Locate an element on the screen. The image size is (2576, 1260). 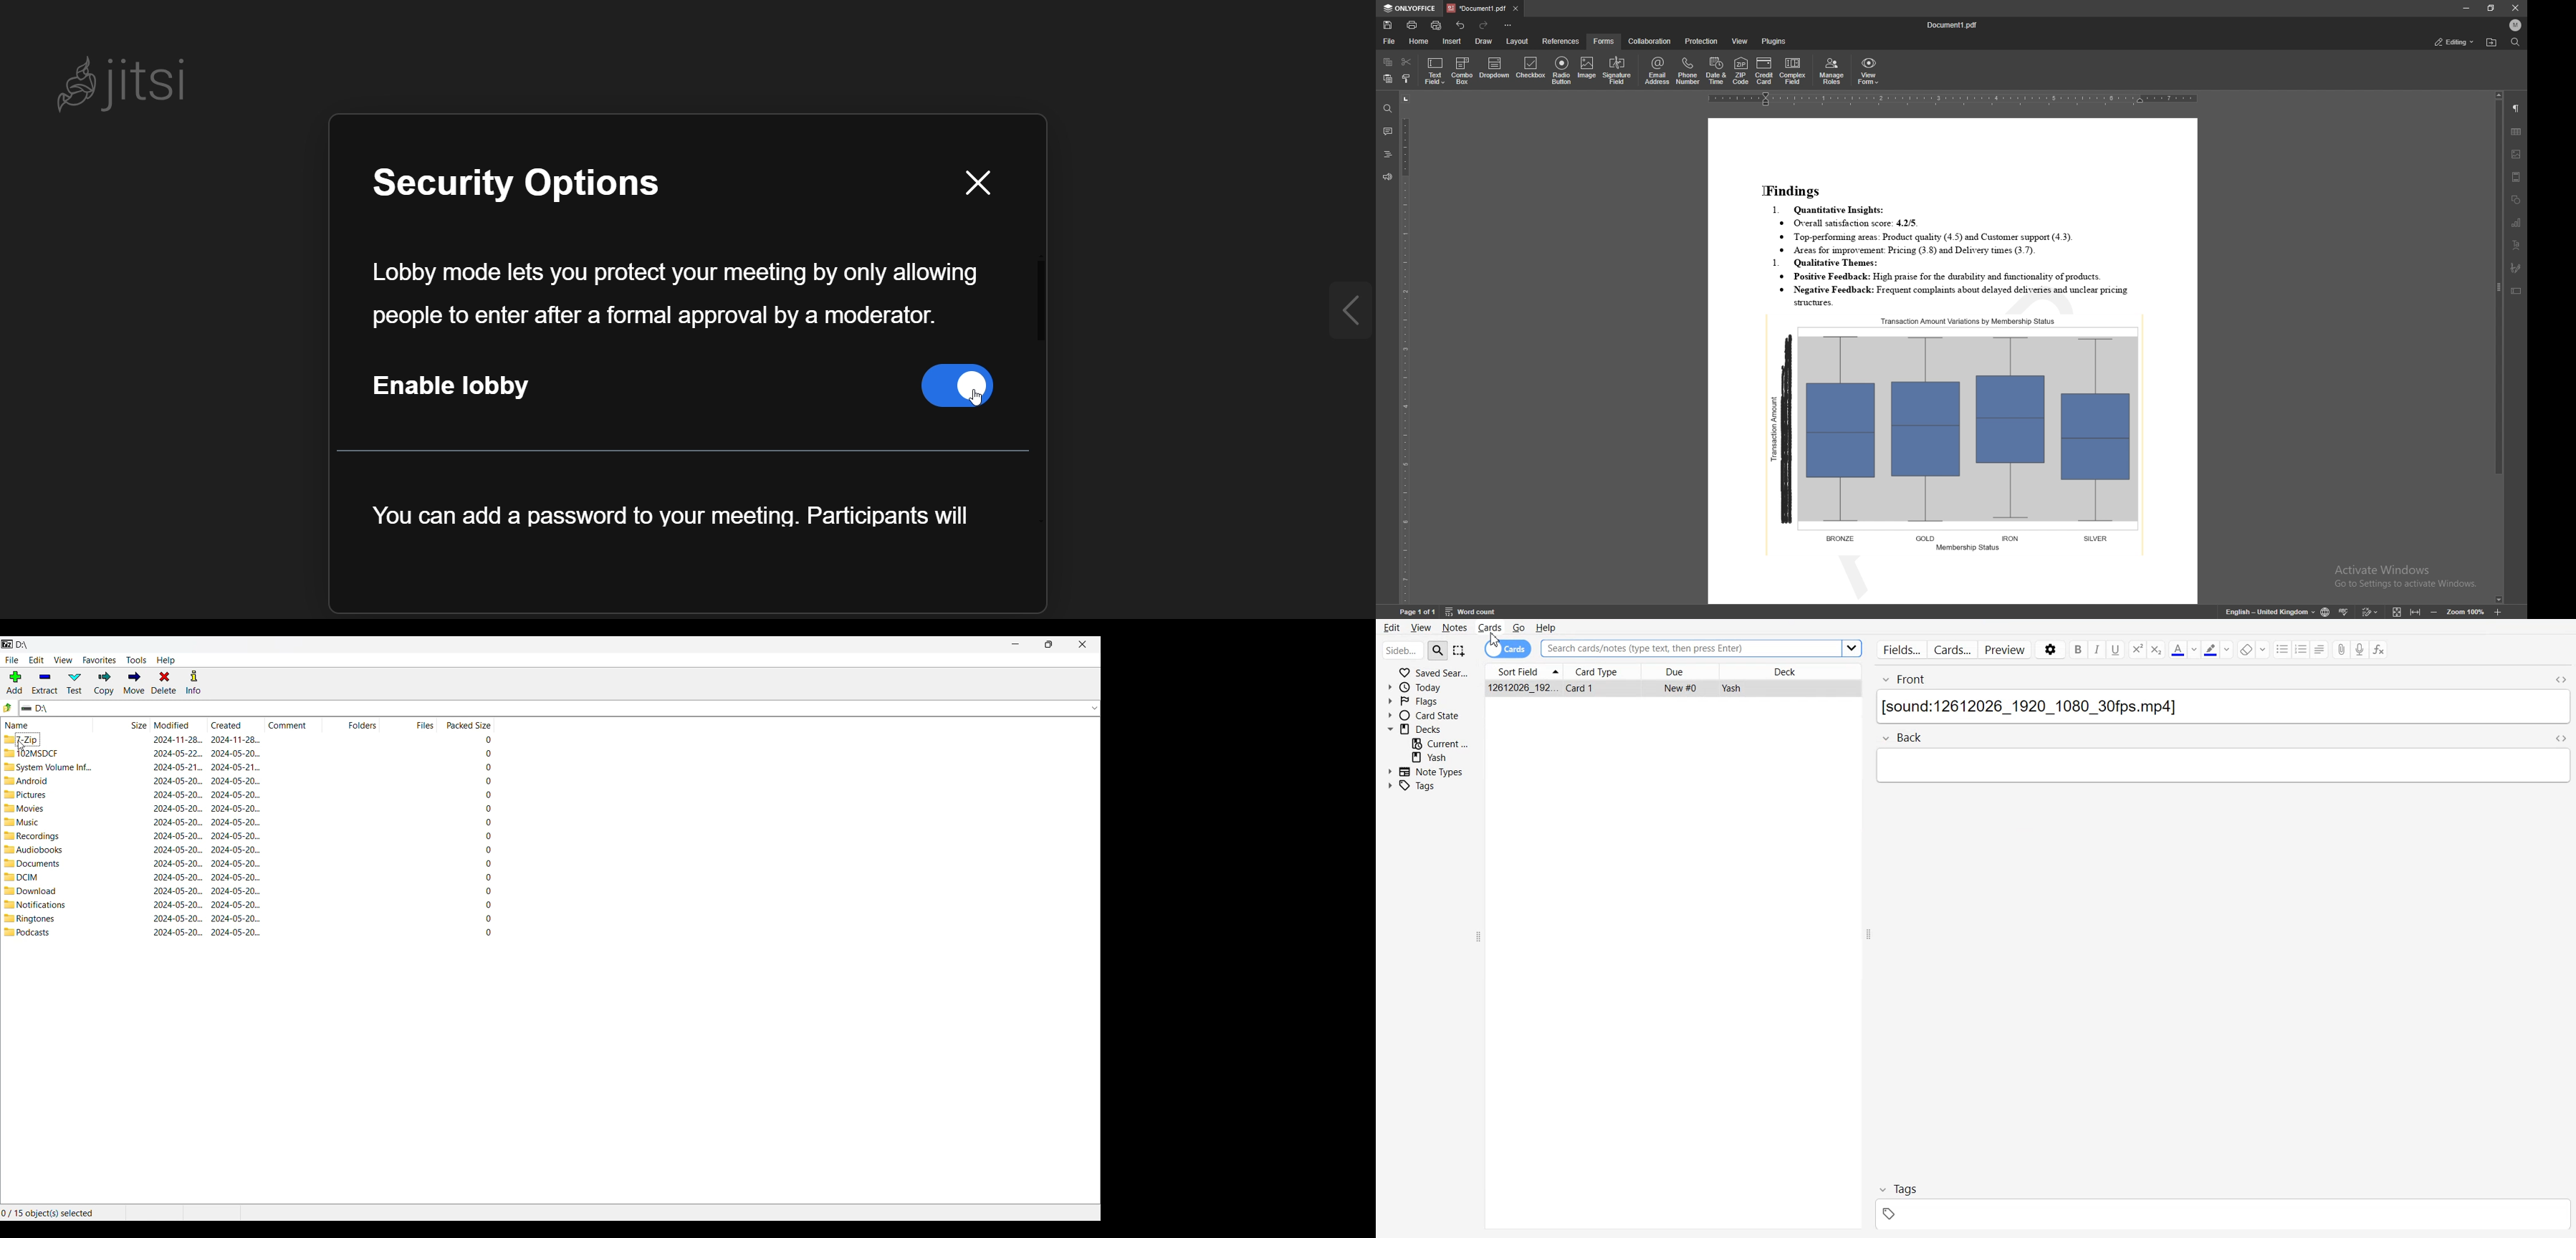
Italic is located at coordinates (2097, 650).